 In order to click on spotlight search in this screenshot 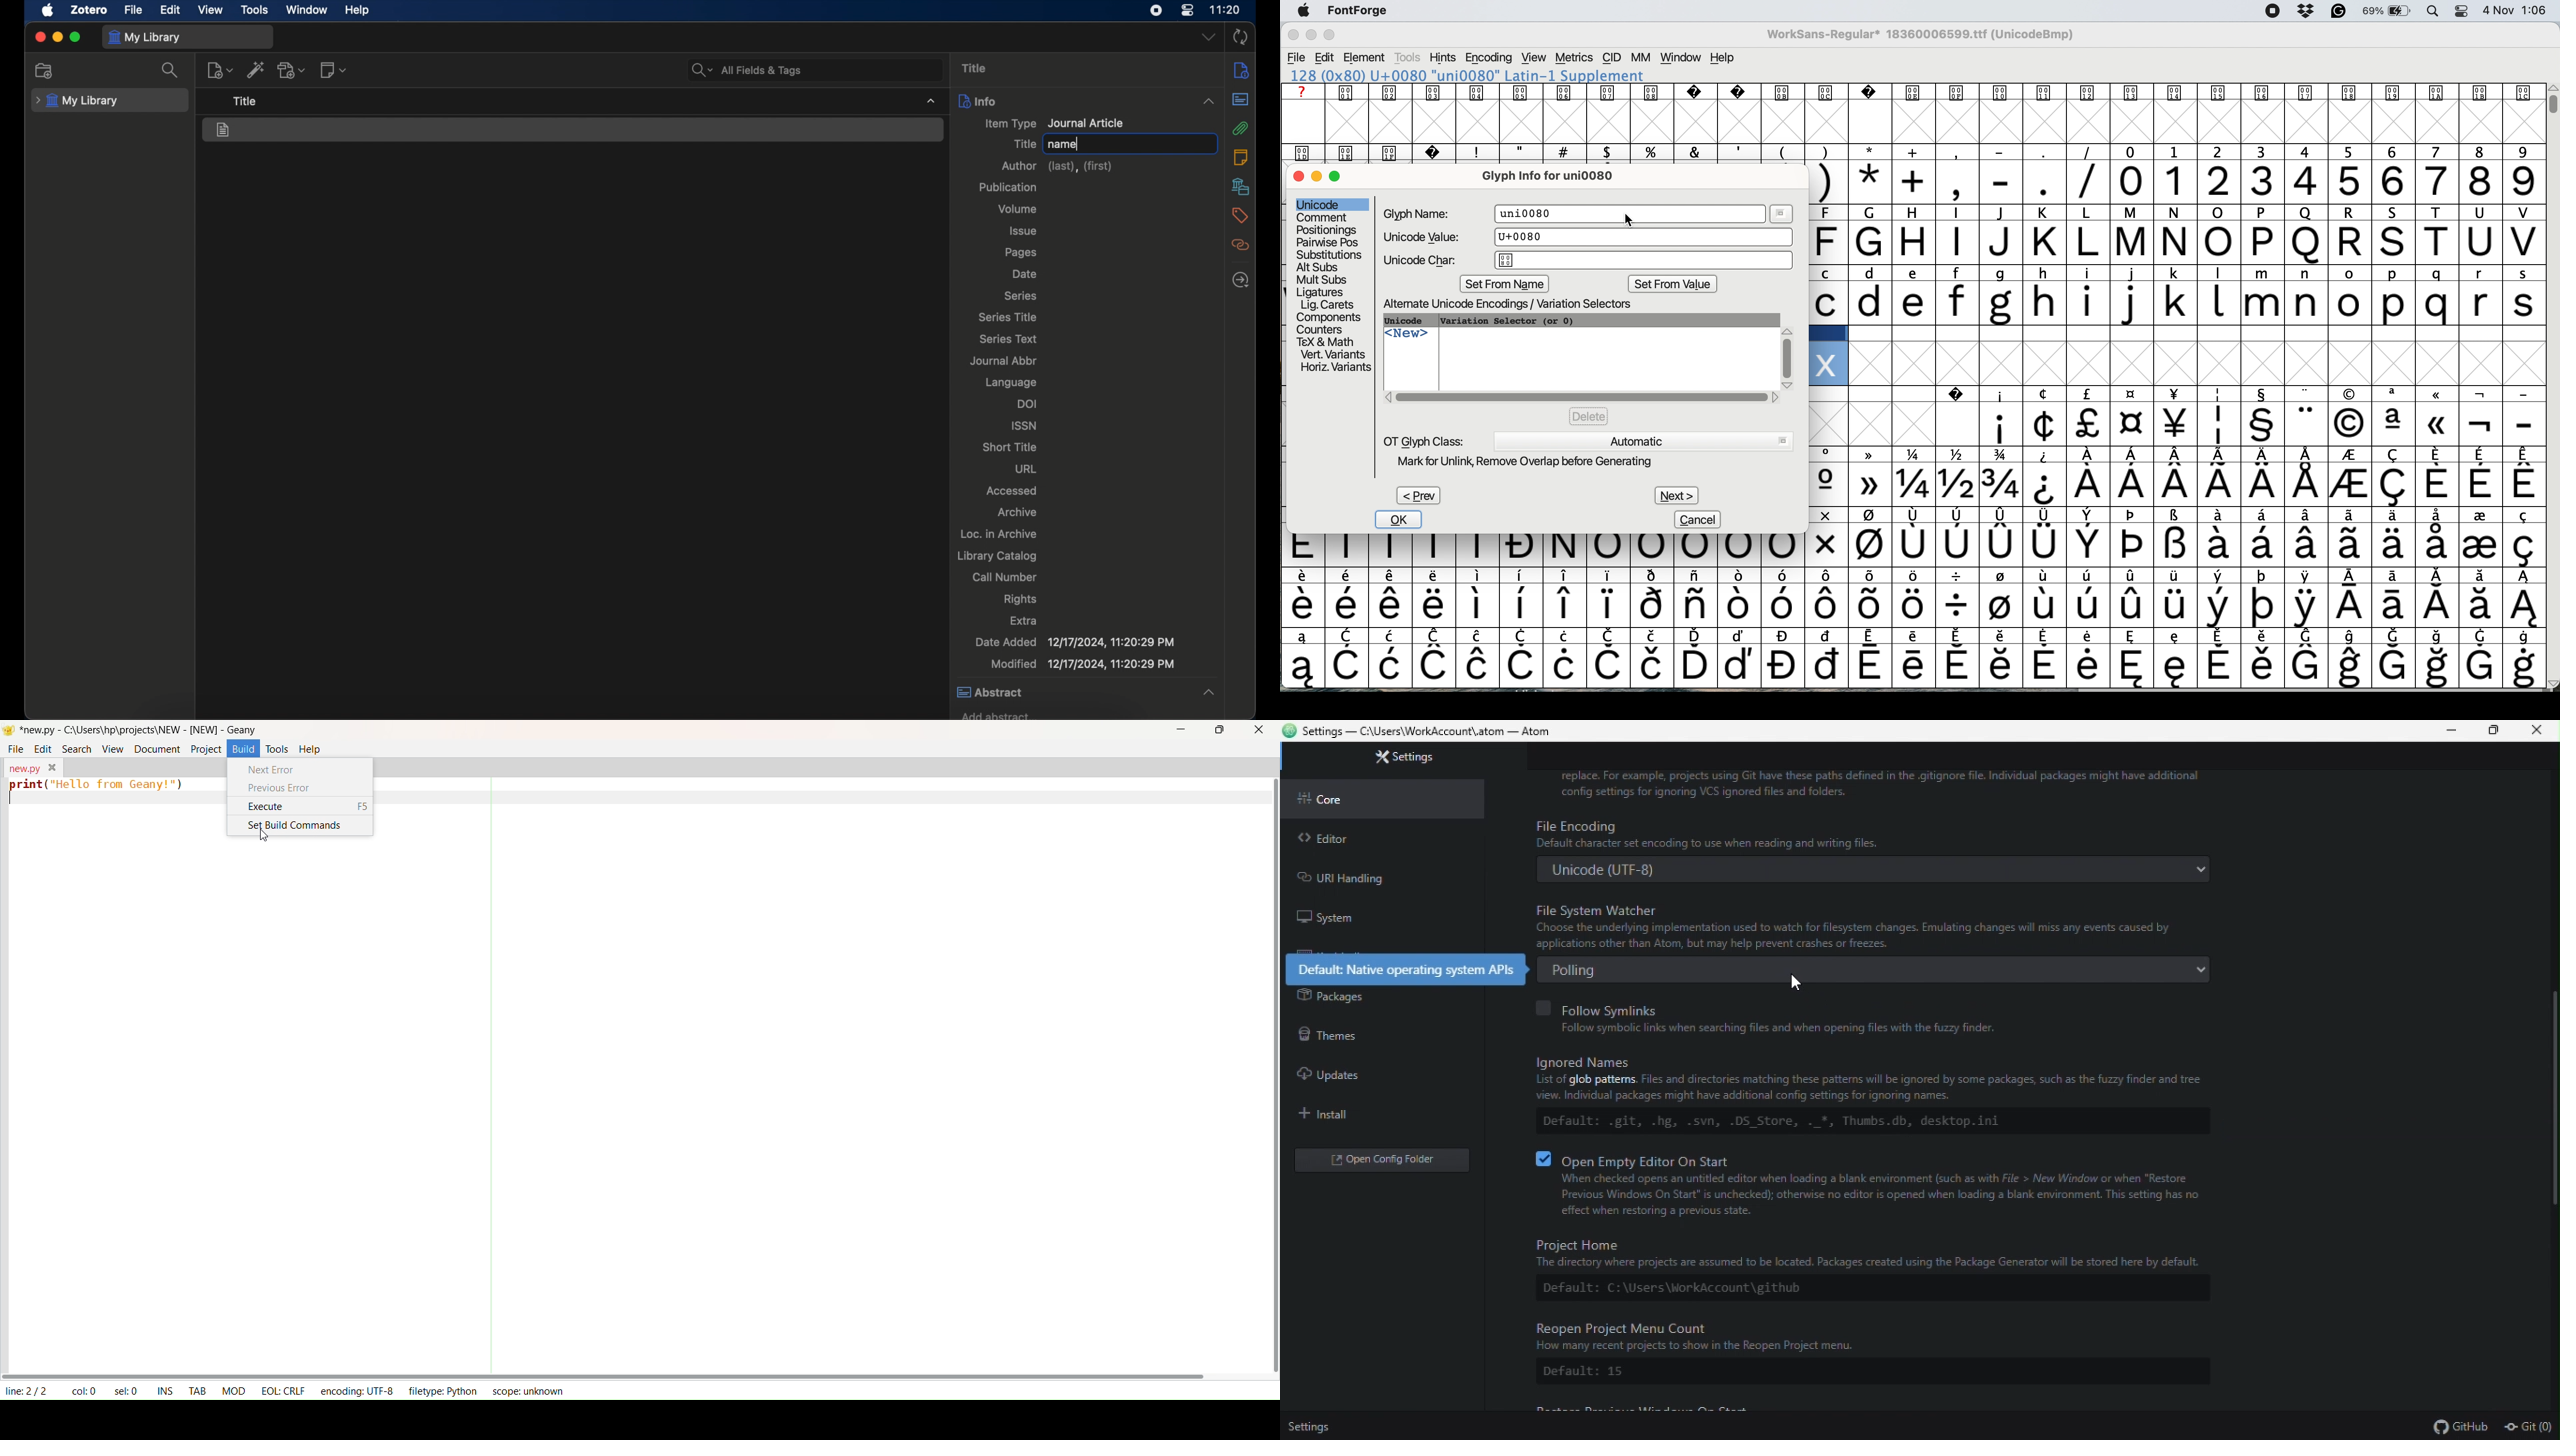, I will do `click(2433, 12)`.